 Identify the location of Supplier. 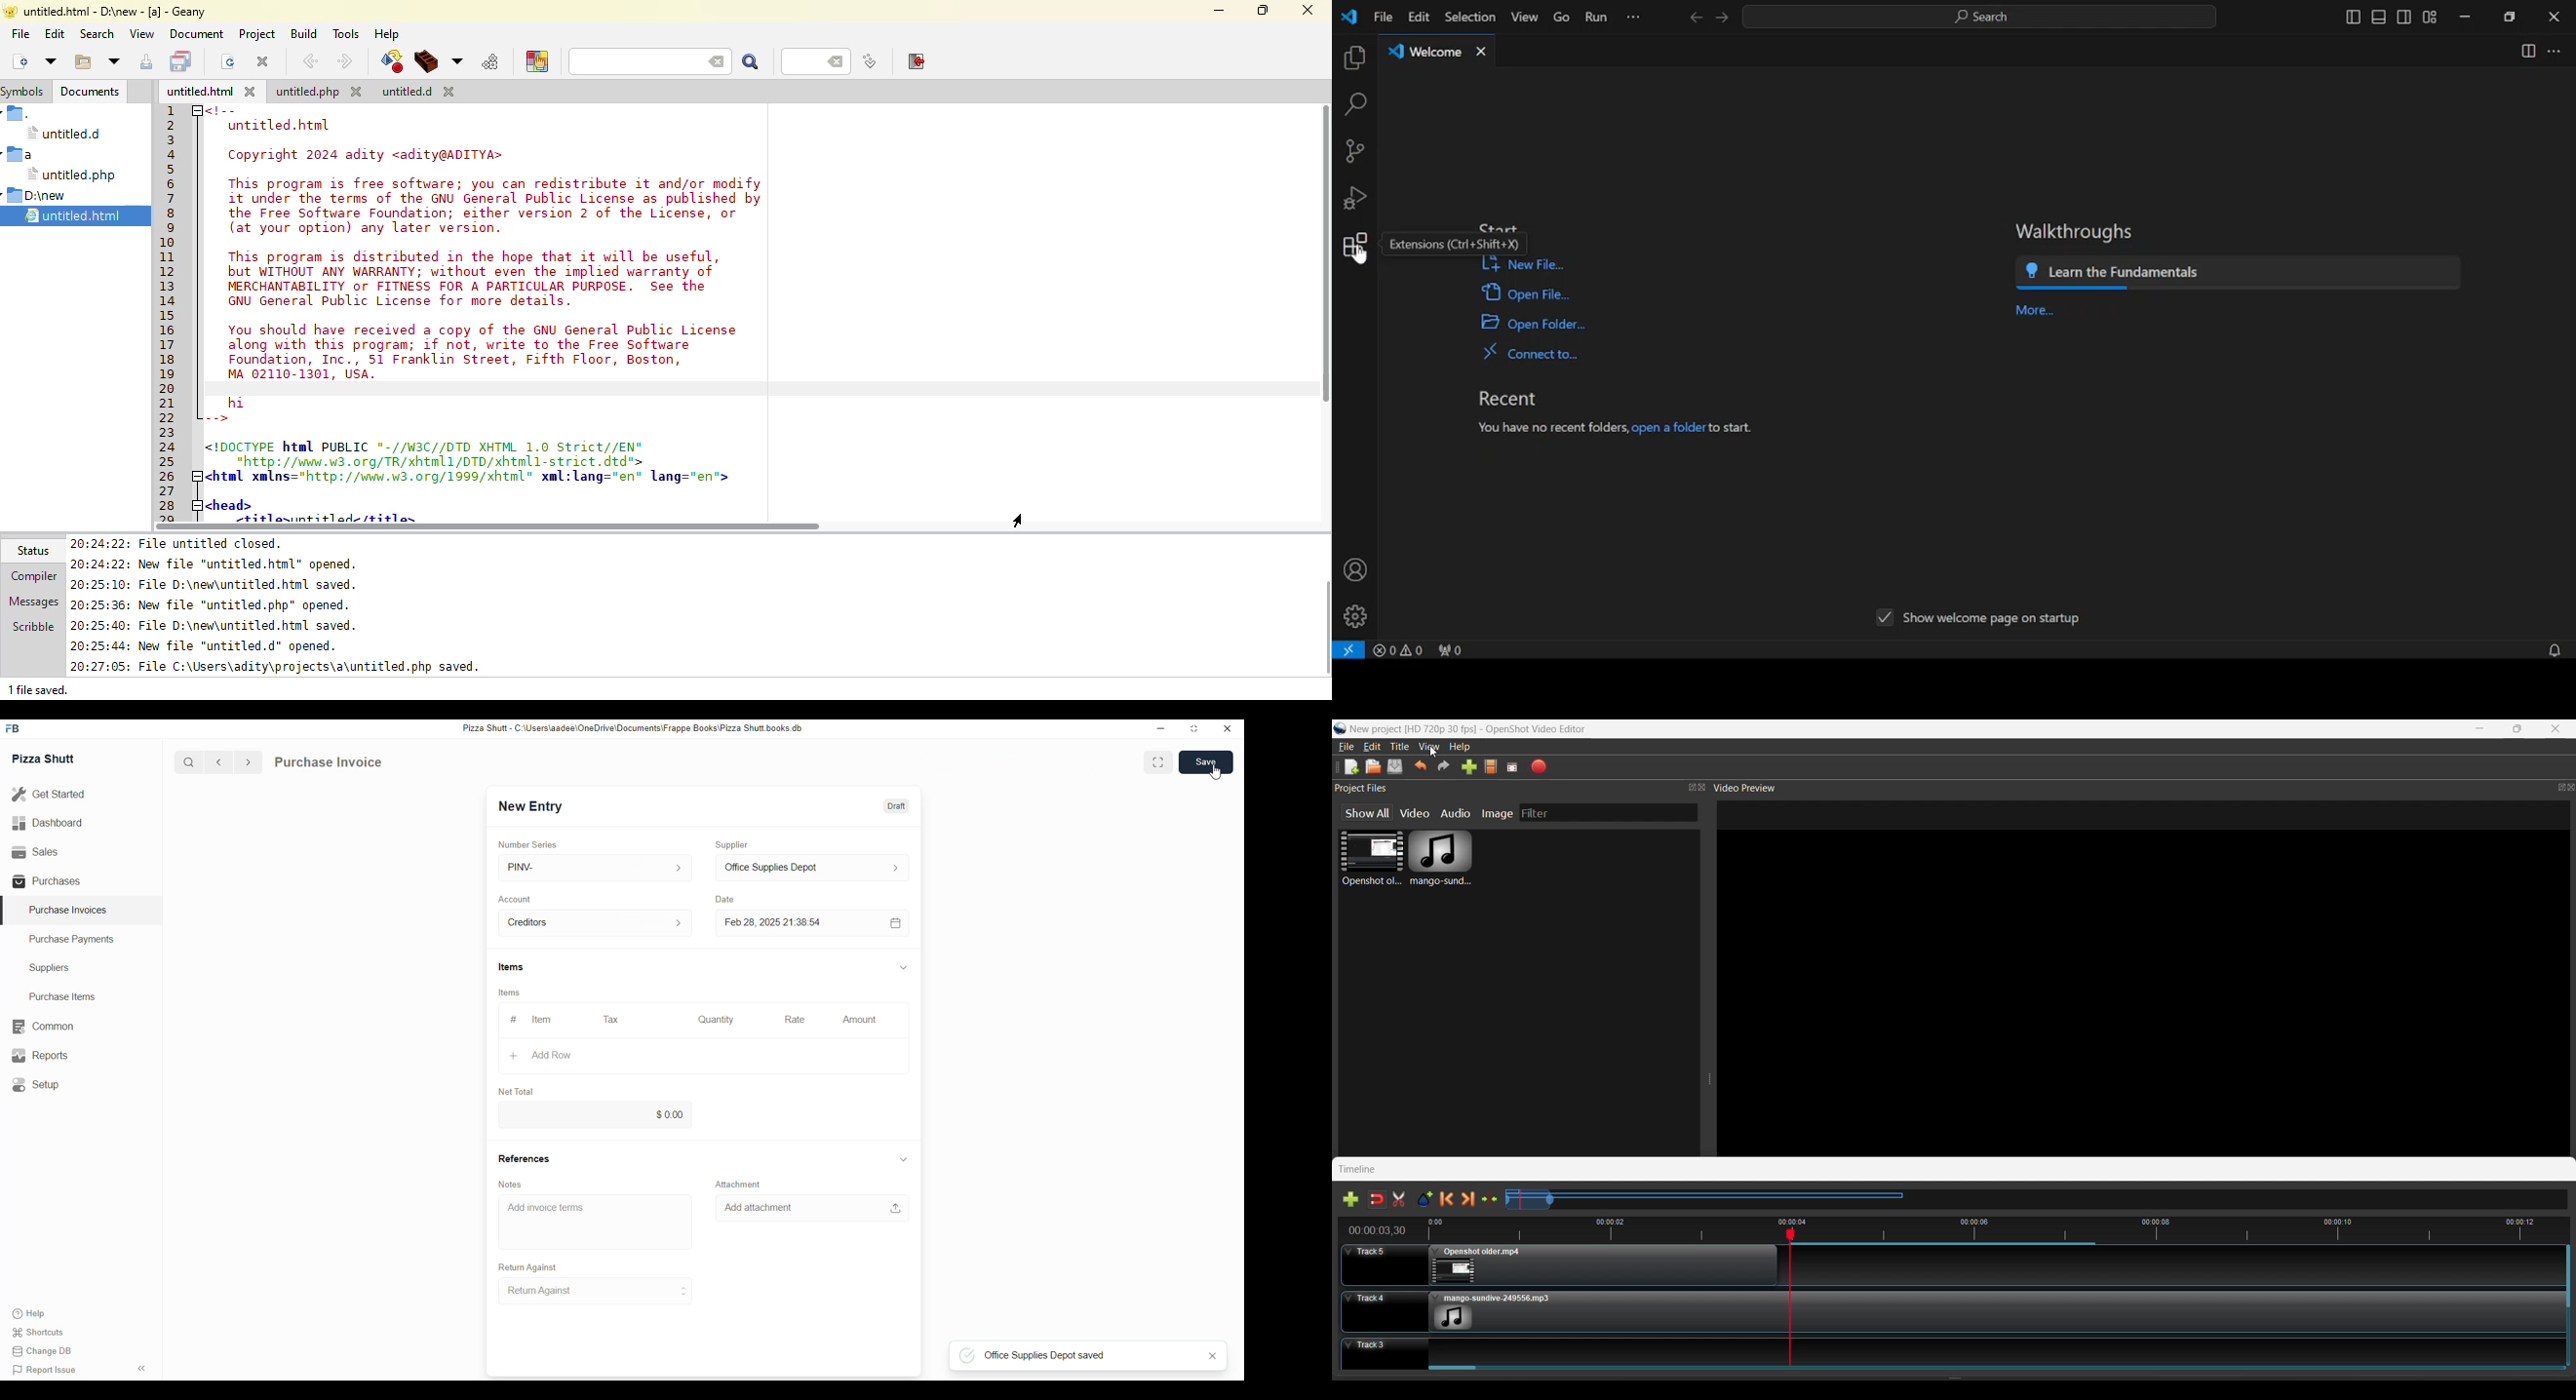
(734, 845).